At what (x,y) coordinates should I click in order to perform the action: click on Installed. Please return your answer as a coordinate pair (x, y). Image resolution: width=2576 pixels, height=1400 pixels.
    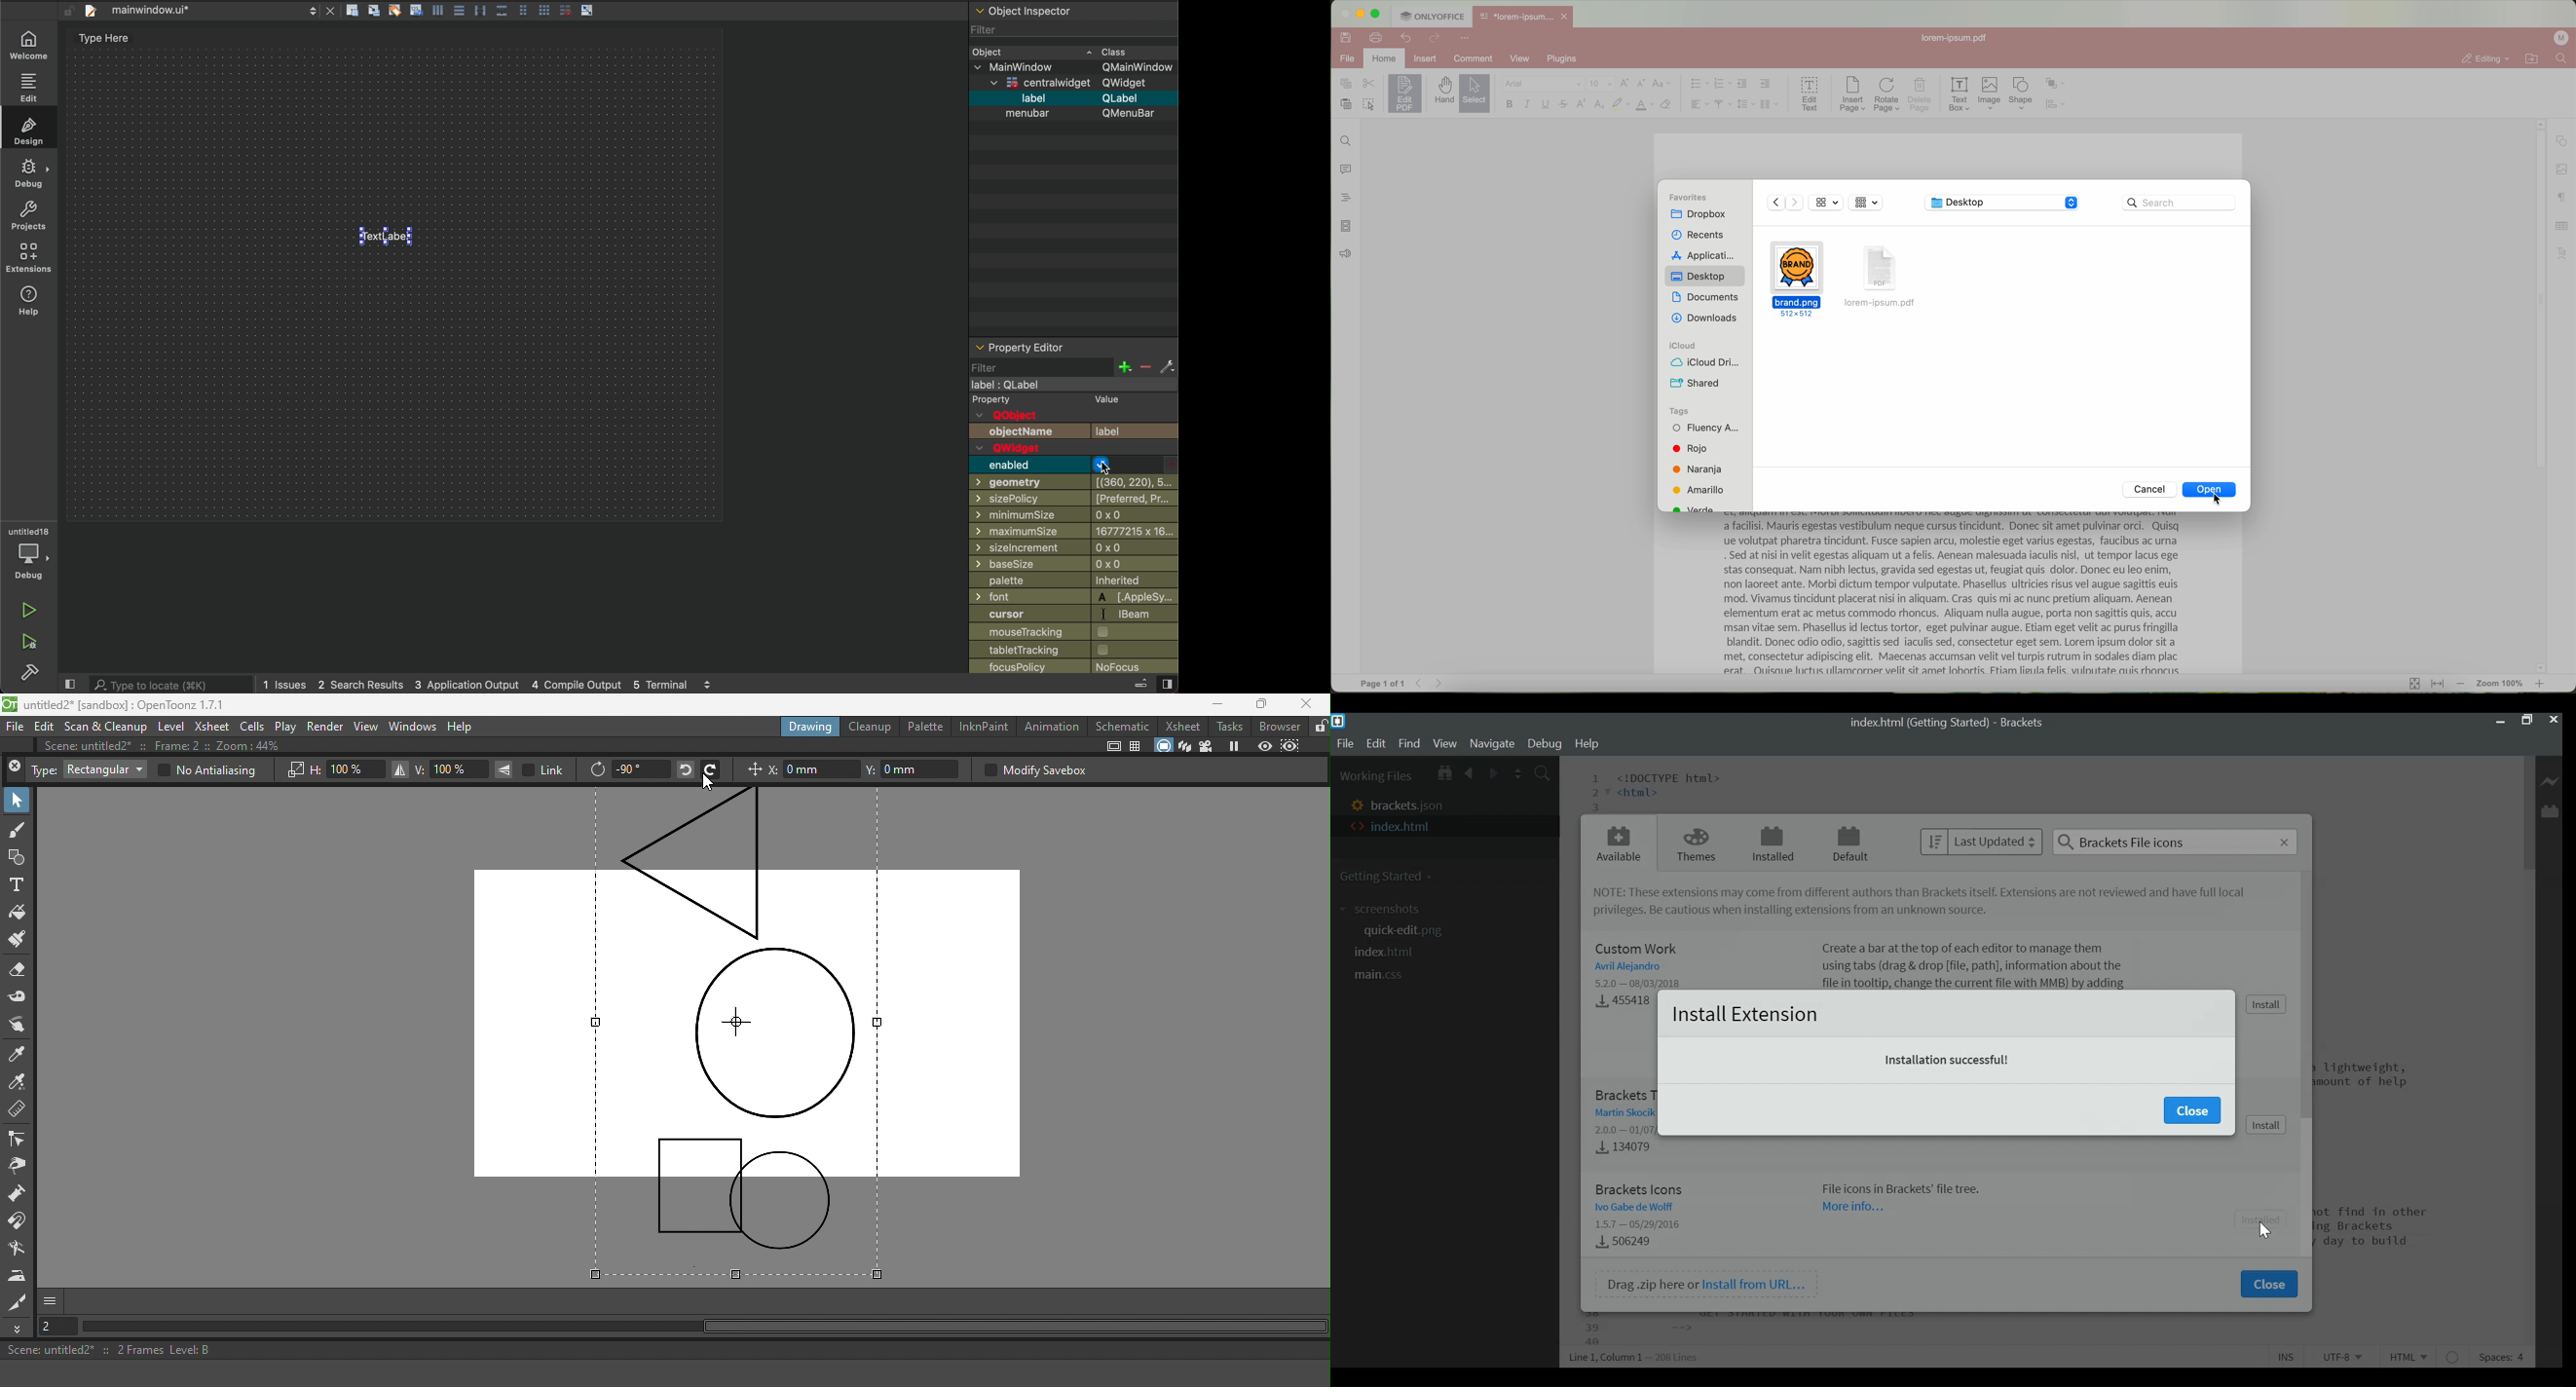
    Looking at the image, I should click on (1773, 844).